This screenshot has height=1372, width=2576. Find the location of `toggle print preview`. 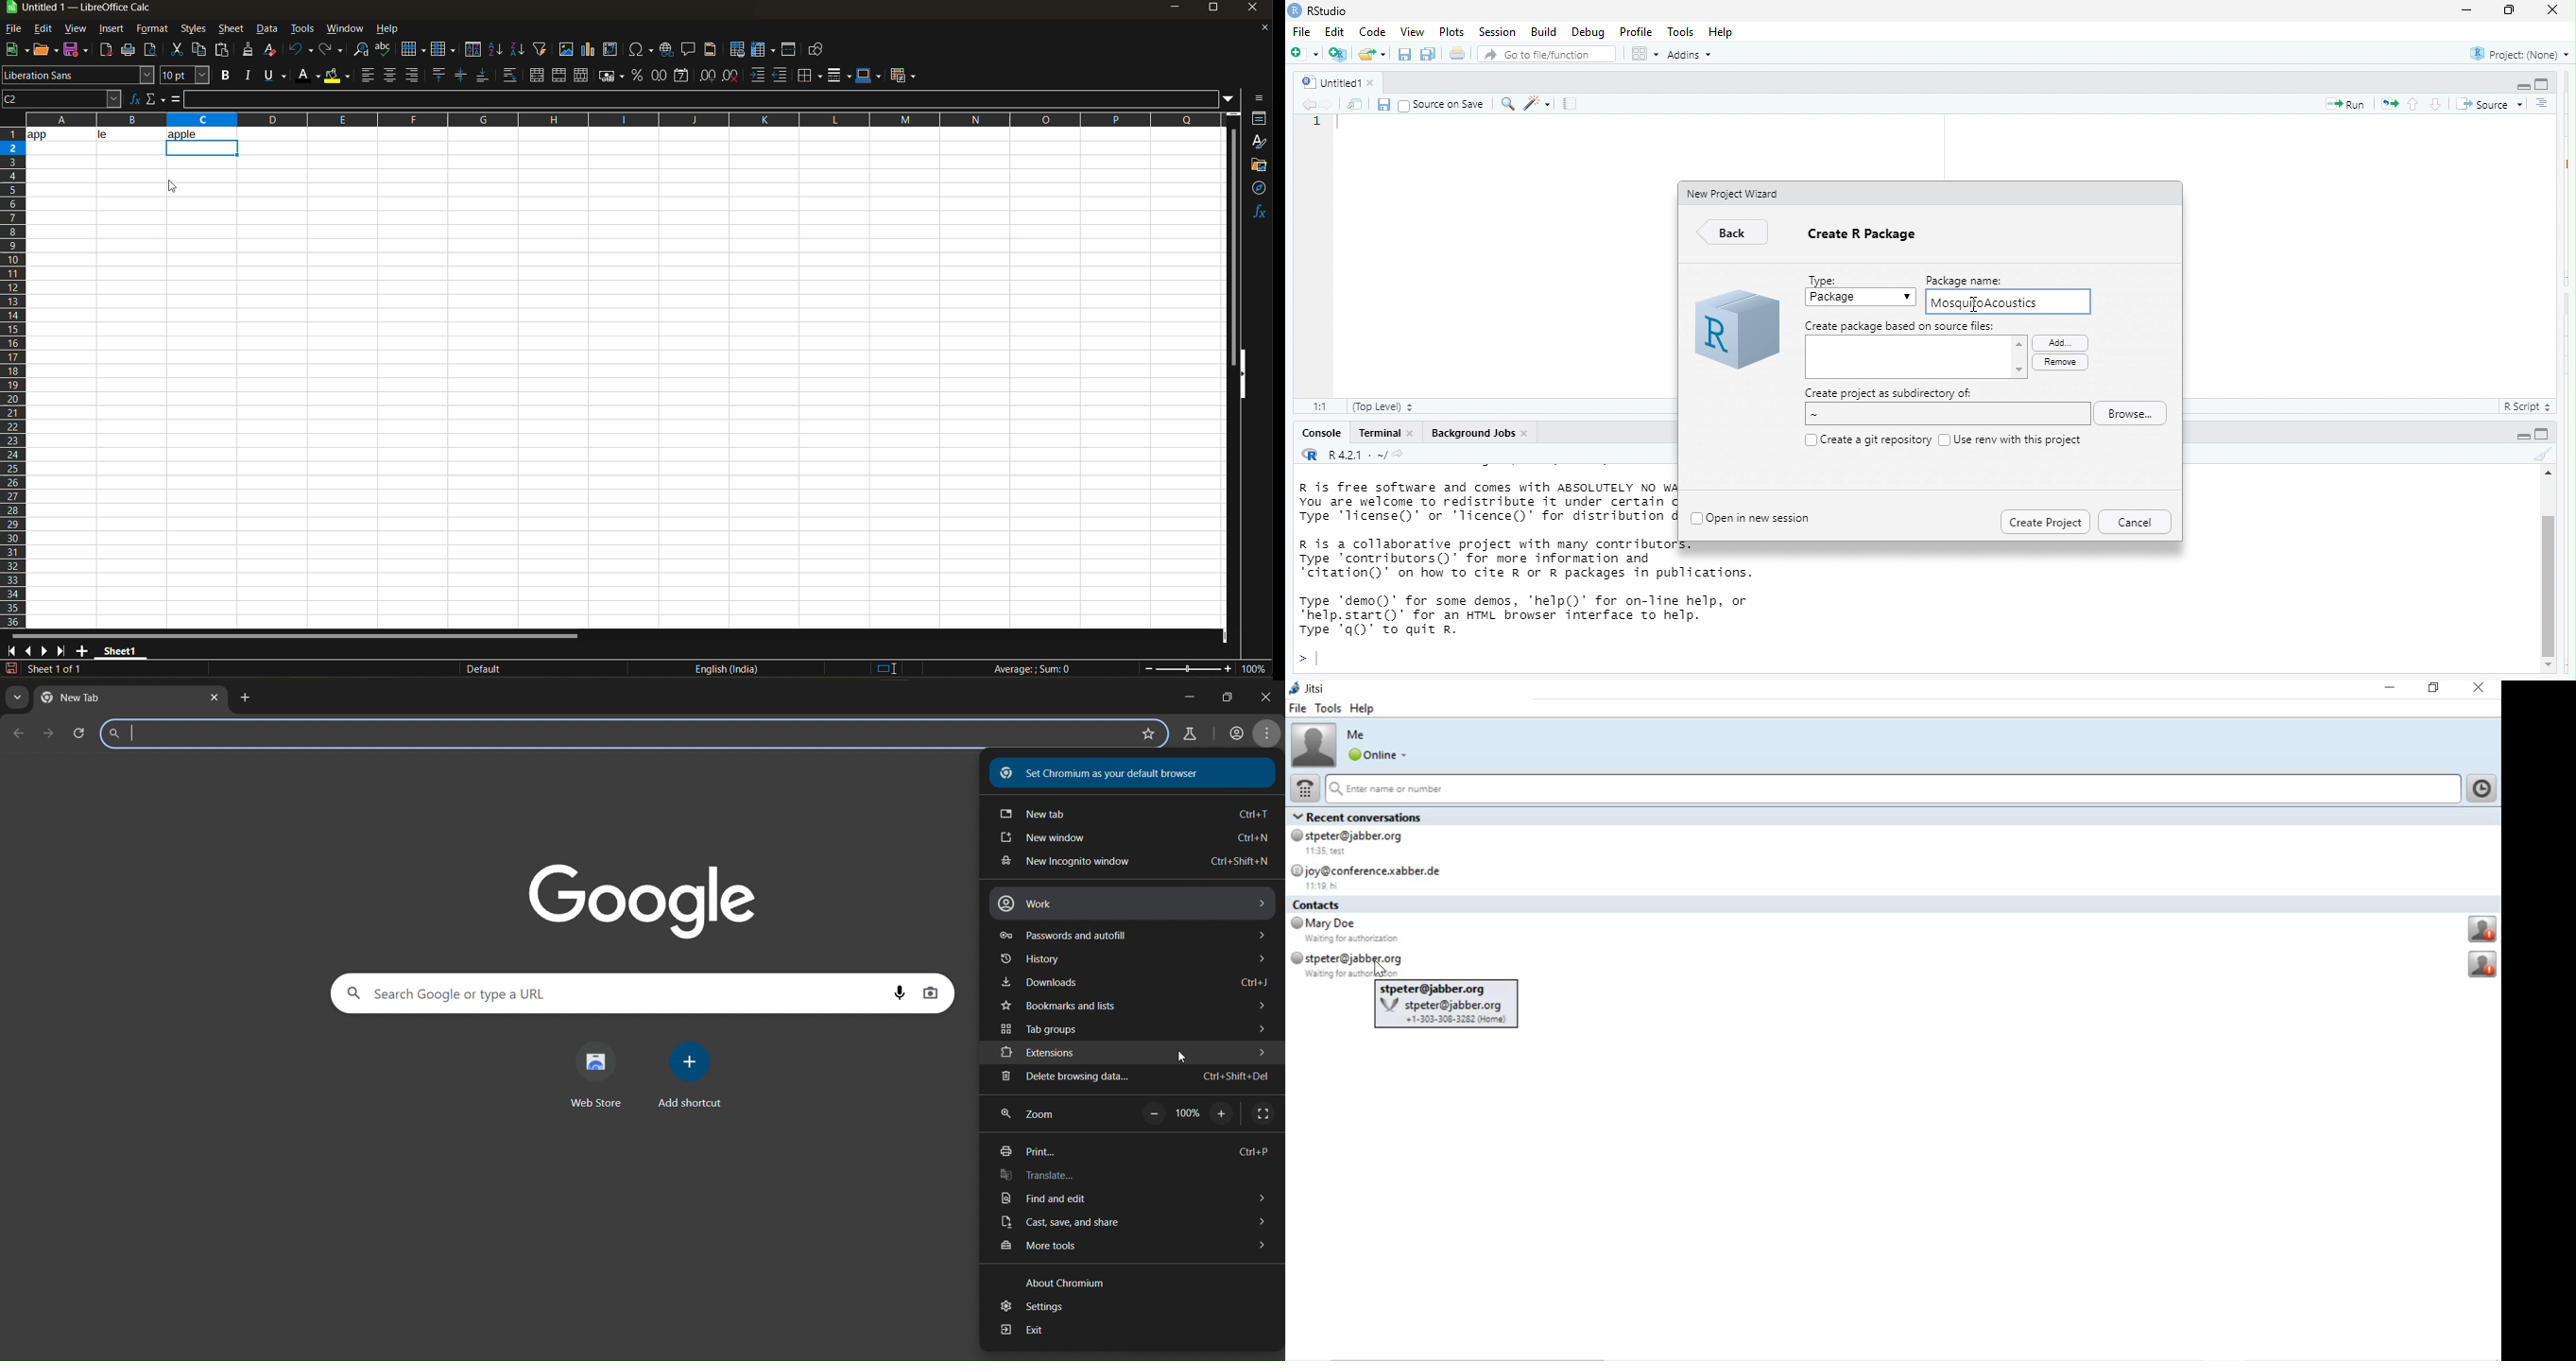

toggle print preview is located at coordinates (152, 51).